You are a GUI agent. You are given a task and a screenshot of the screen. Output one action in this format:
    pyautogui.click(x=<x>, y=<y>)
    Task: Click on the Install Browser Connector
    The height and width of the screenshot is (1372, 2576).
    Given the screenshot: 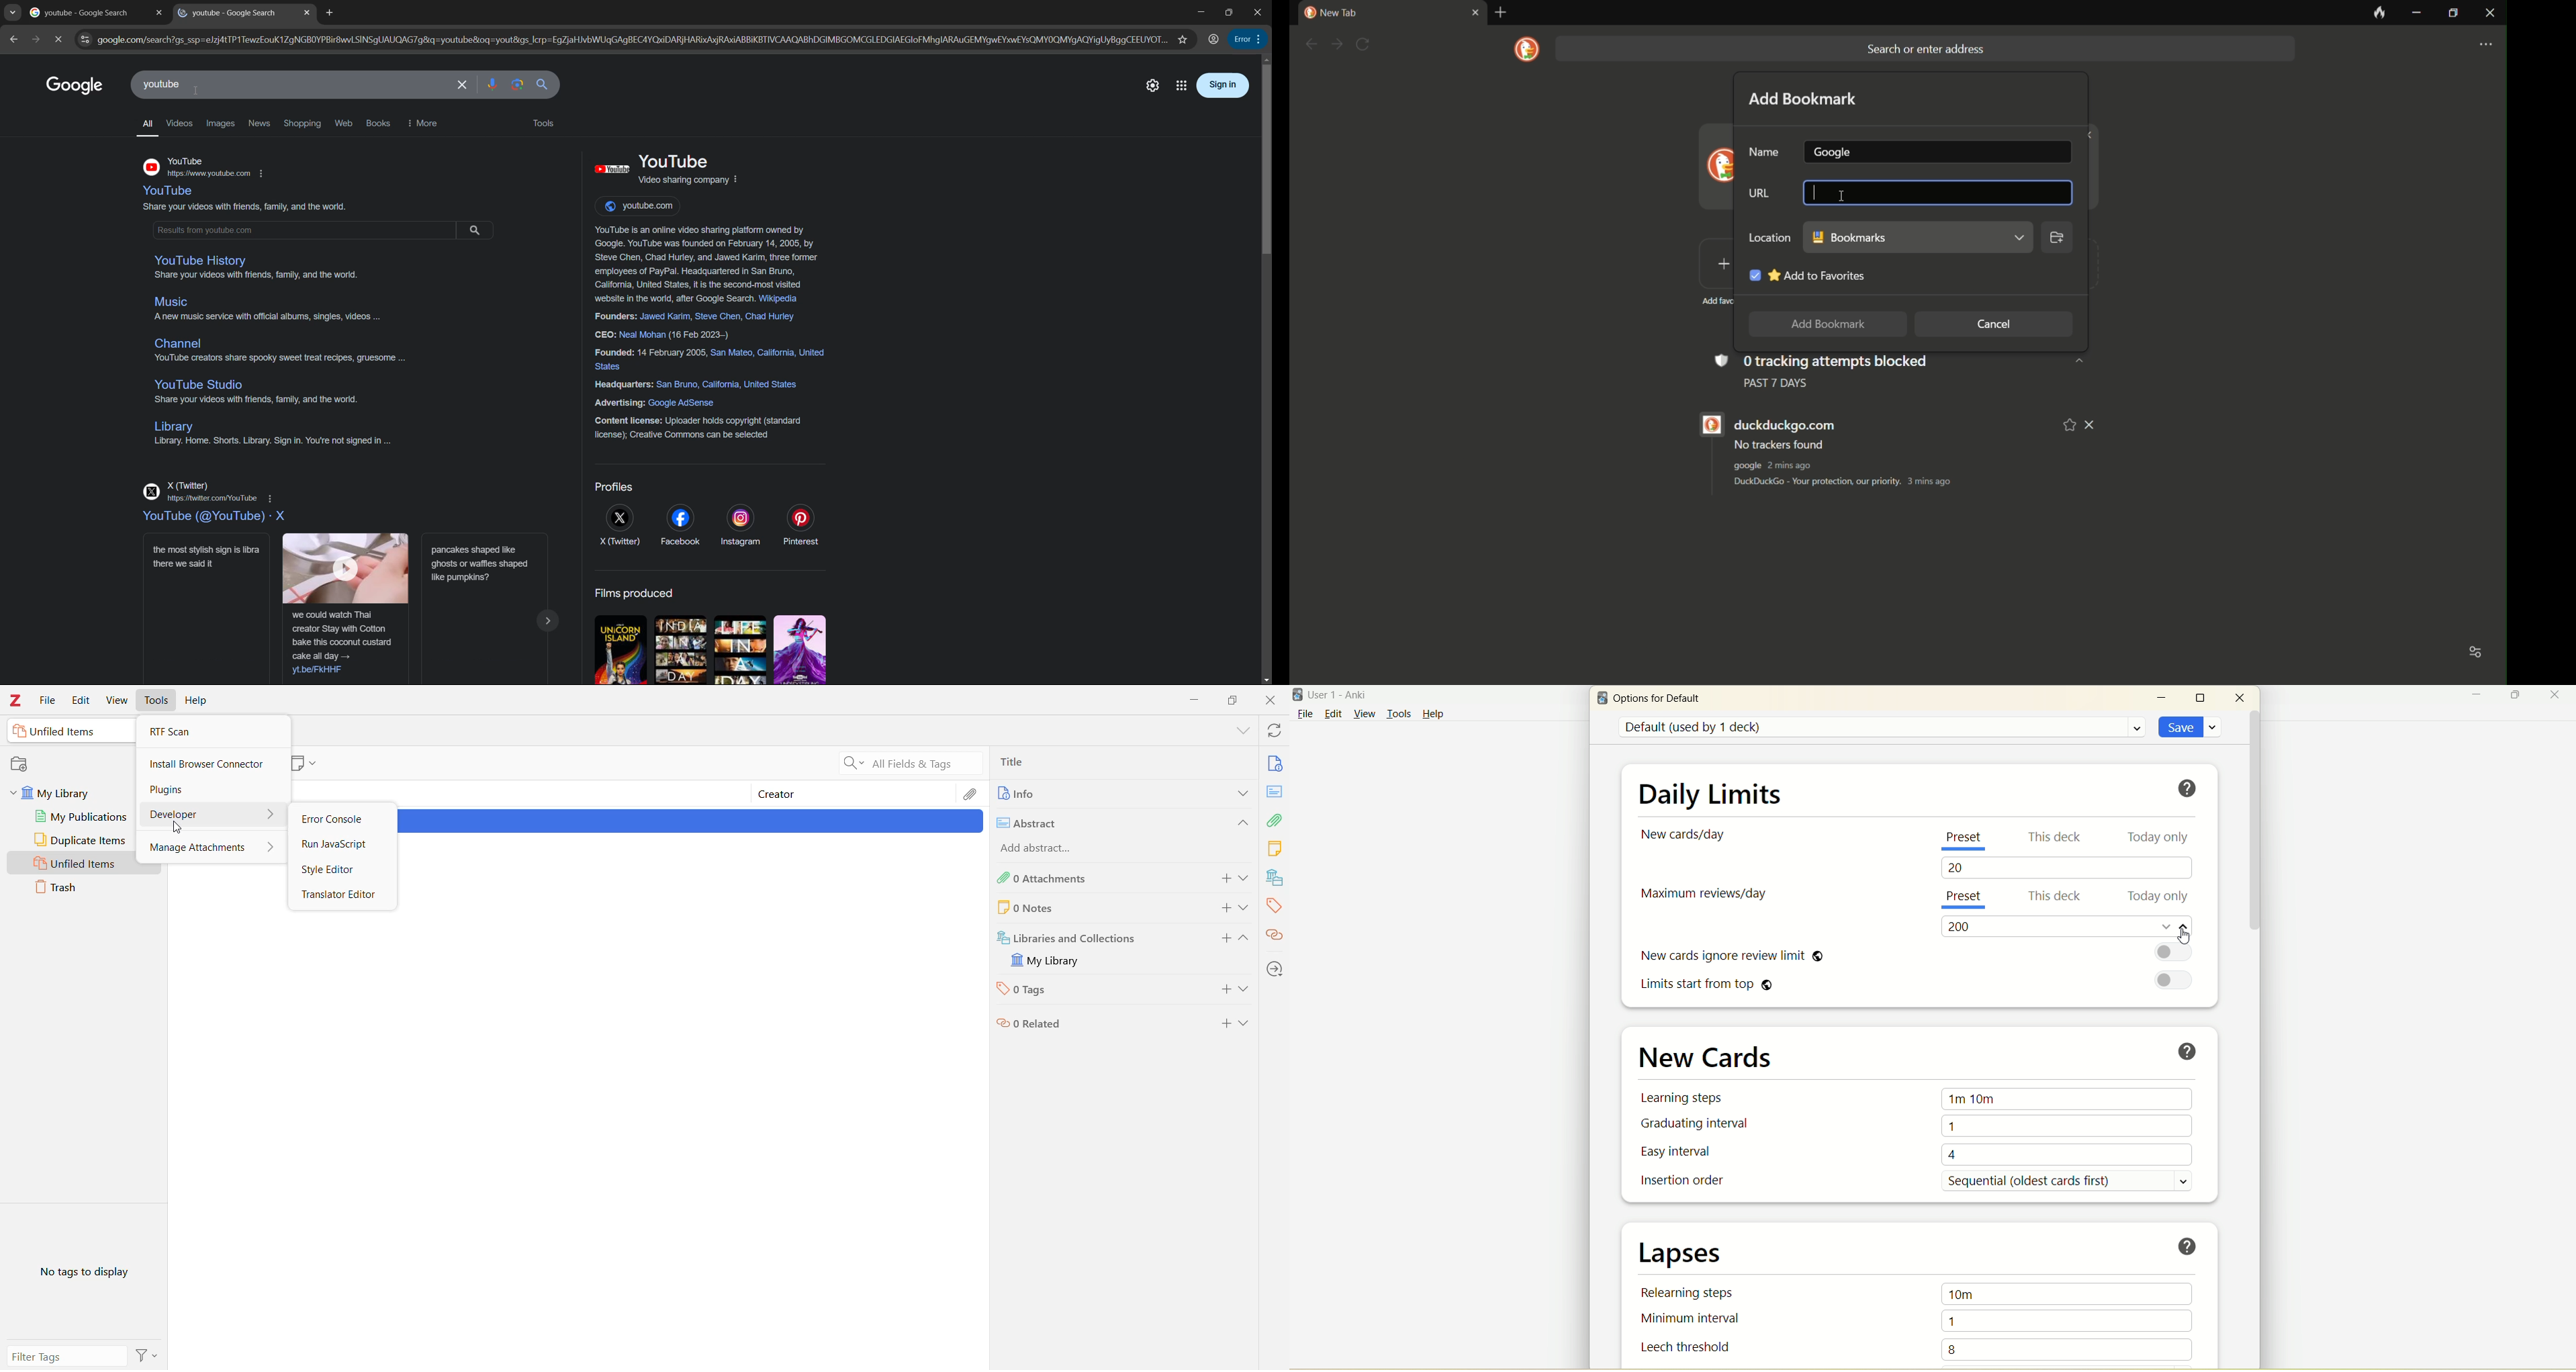 What is the action you would take?
    pyautogui.click(x=213, y=764)
    